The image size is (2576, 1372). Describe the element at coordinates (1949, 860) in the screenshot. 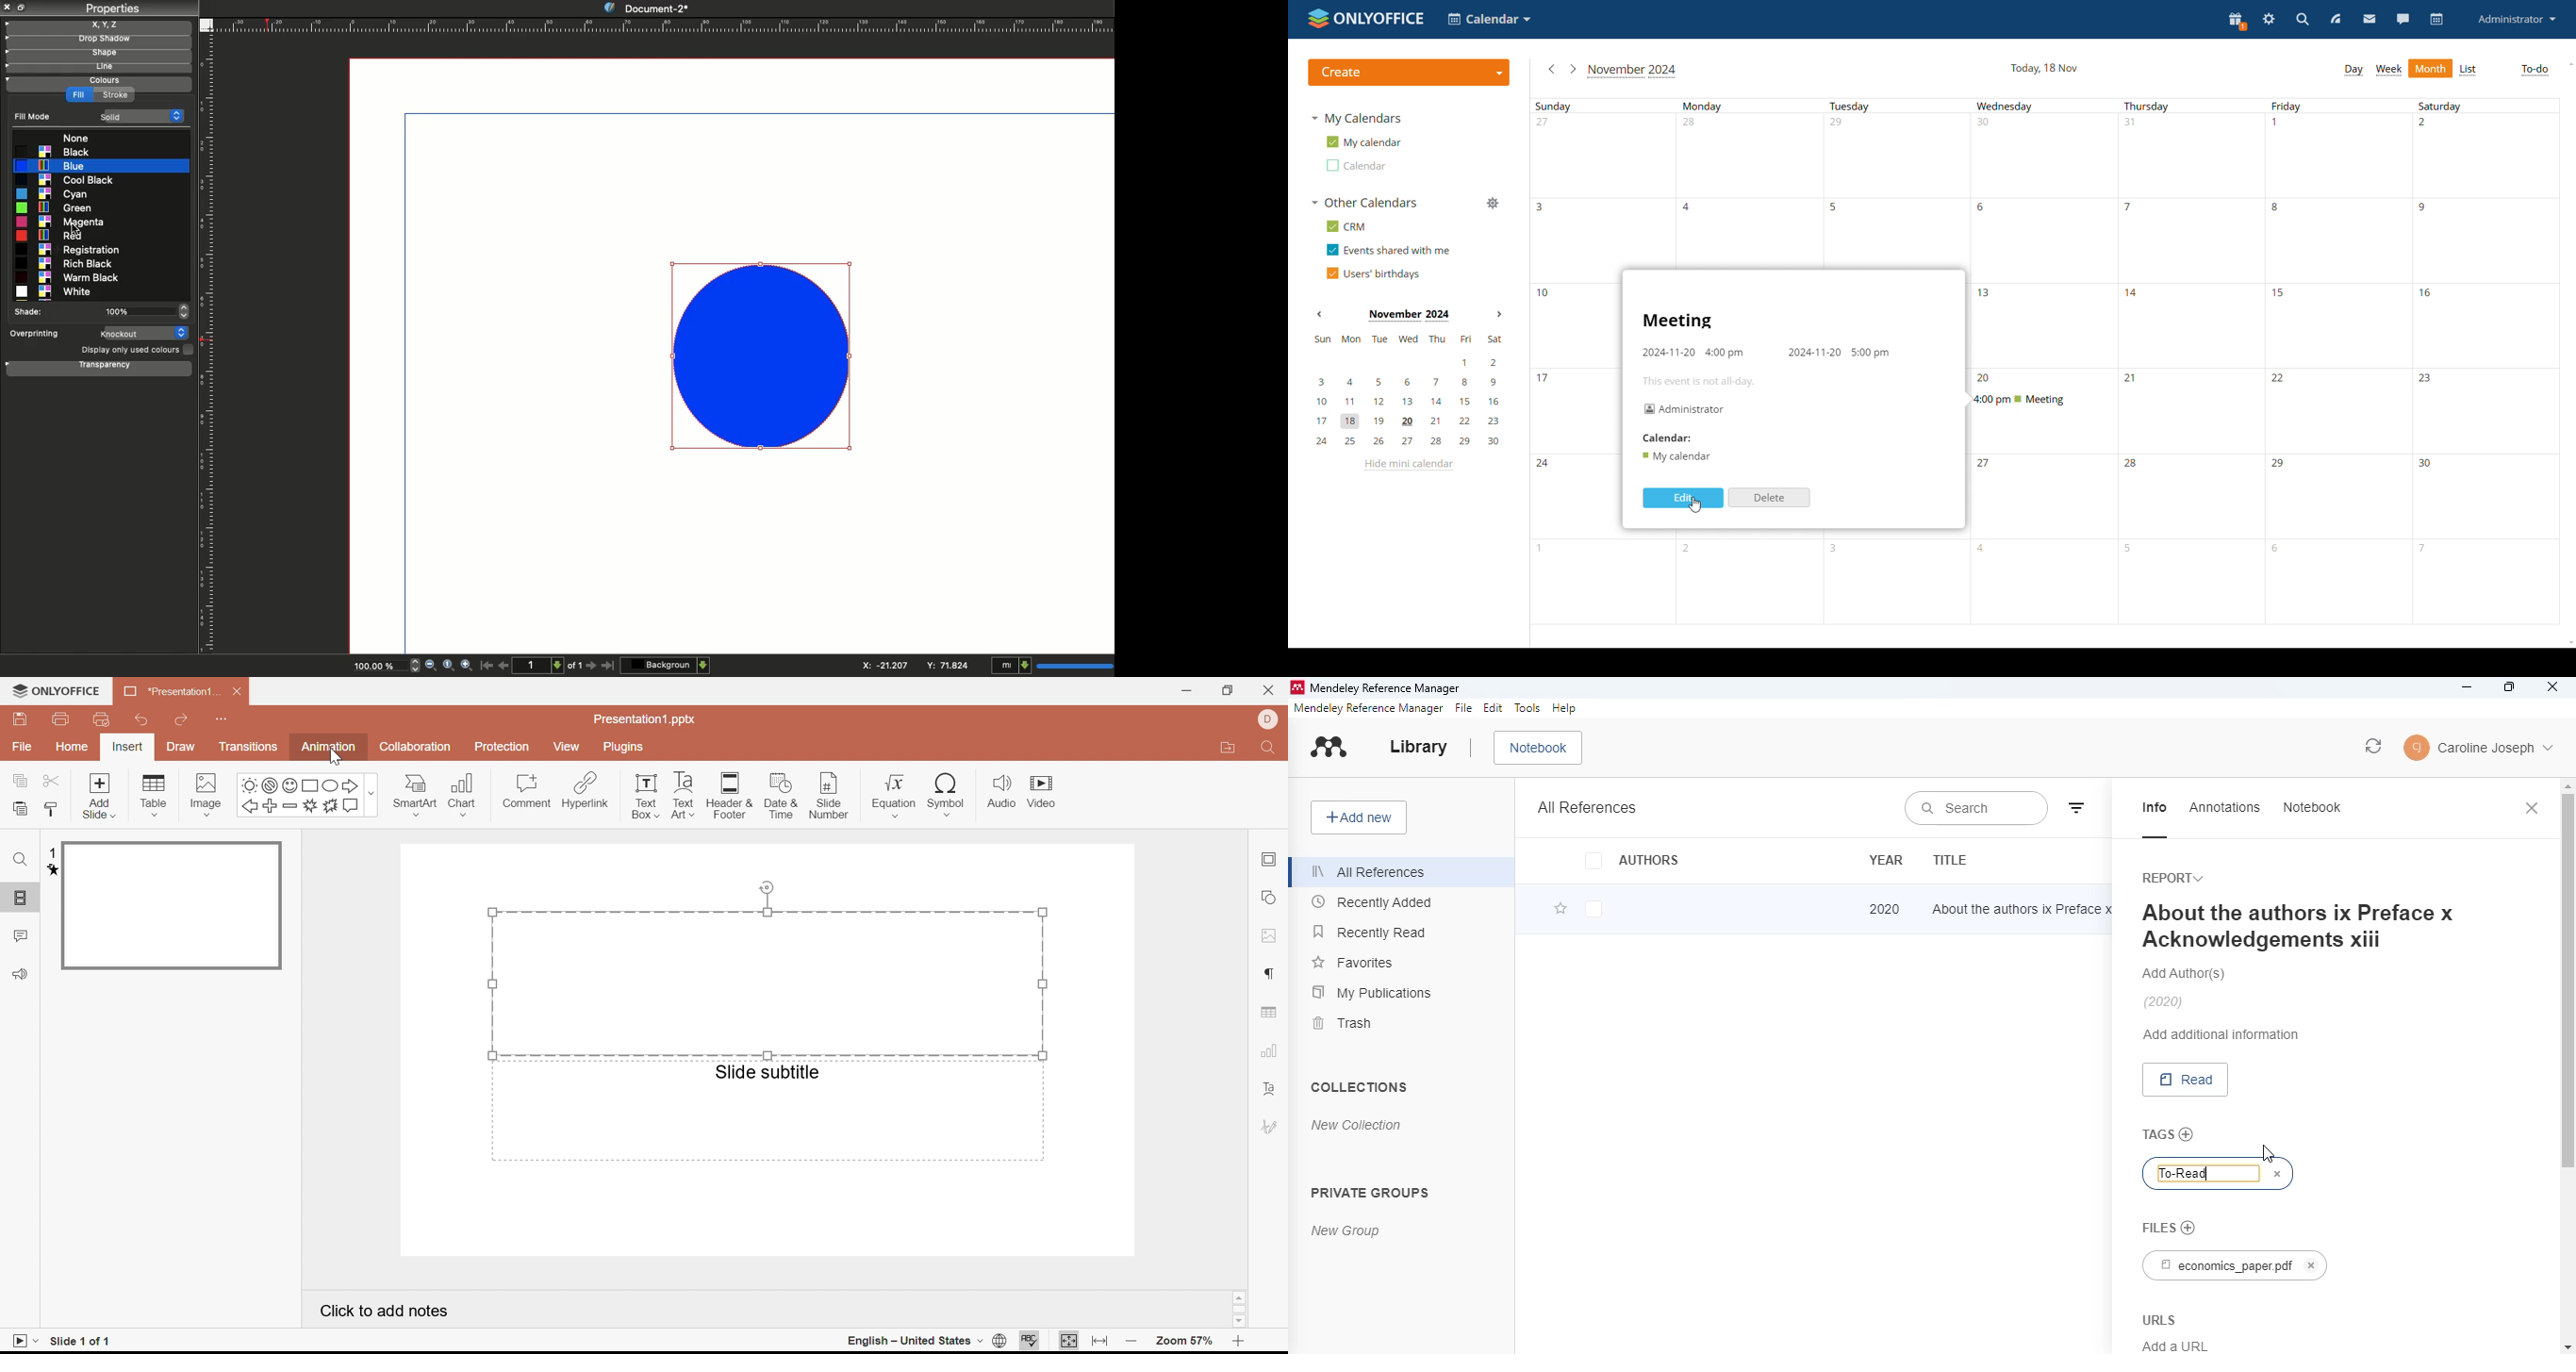

I see `title` at that location.